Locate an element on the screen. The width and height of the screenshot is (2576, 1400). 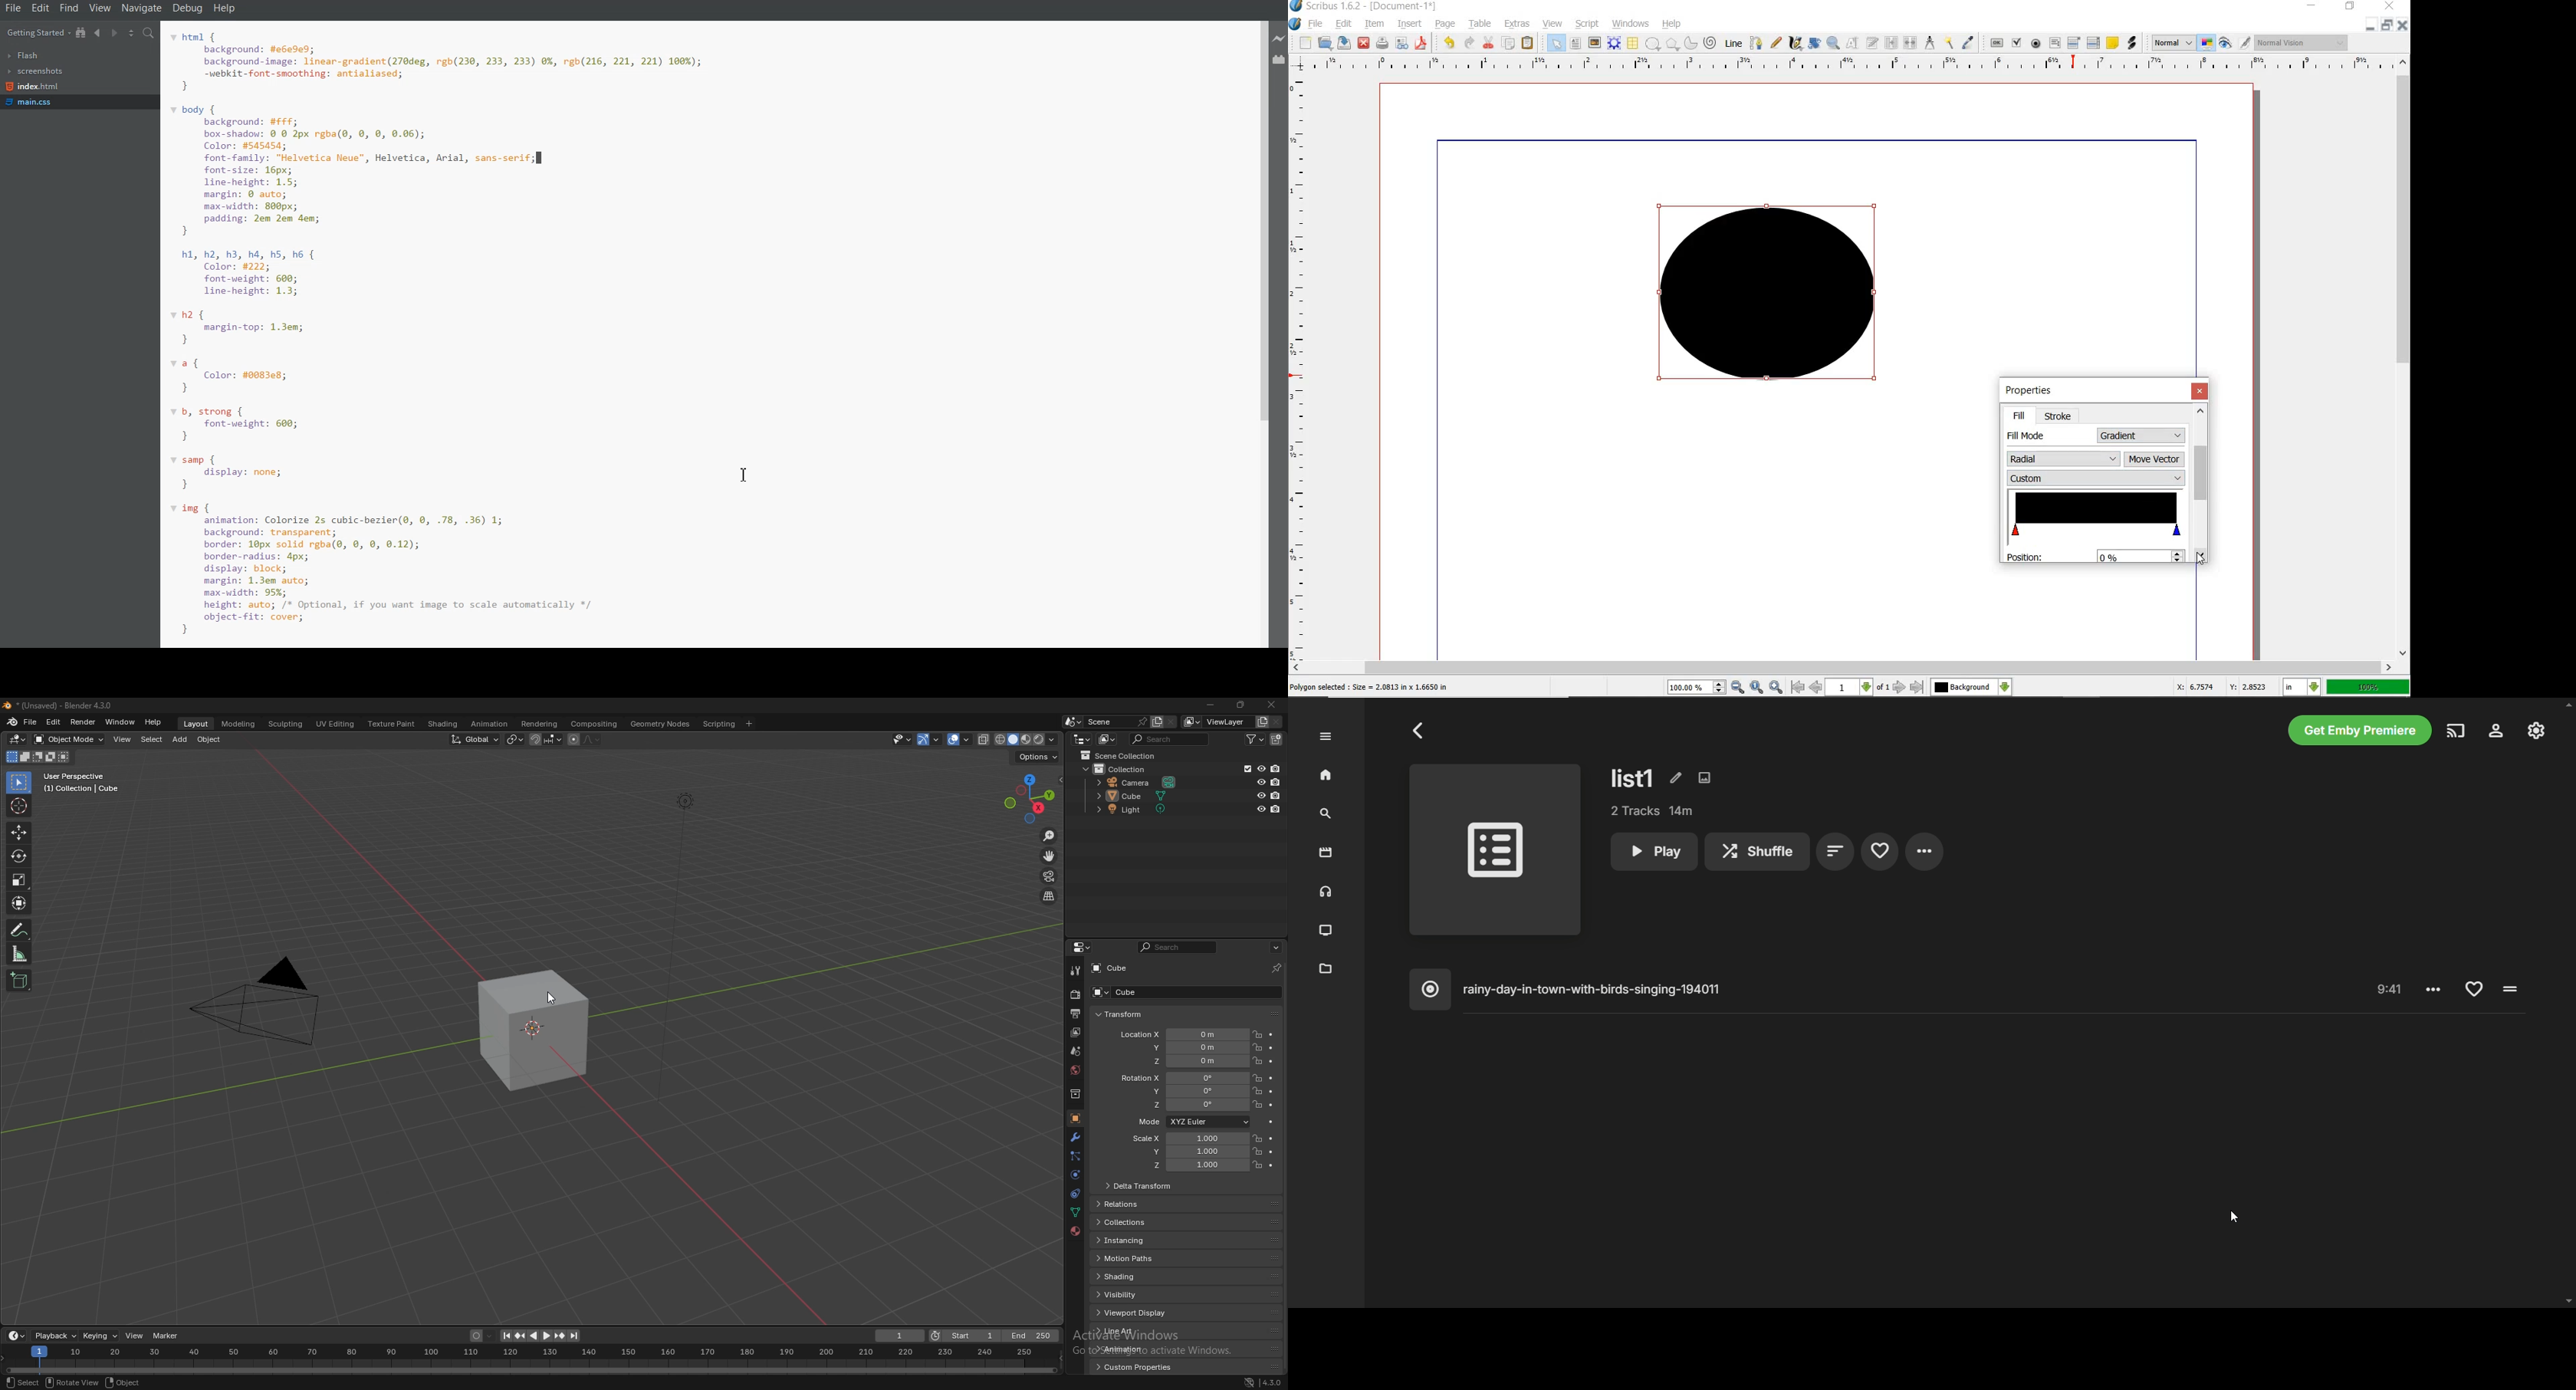
scripting is located at coordinates (718, 725).